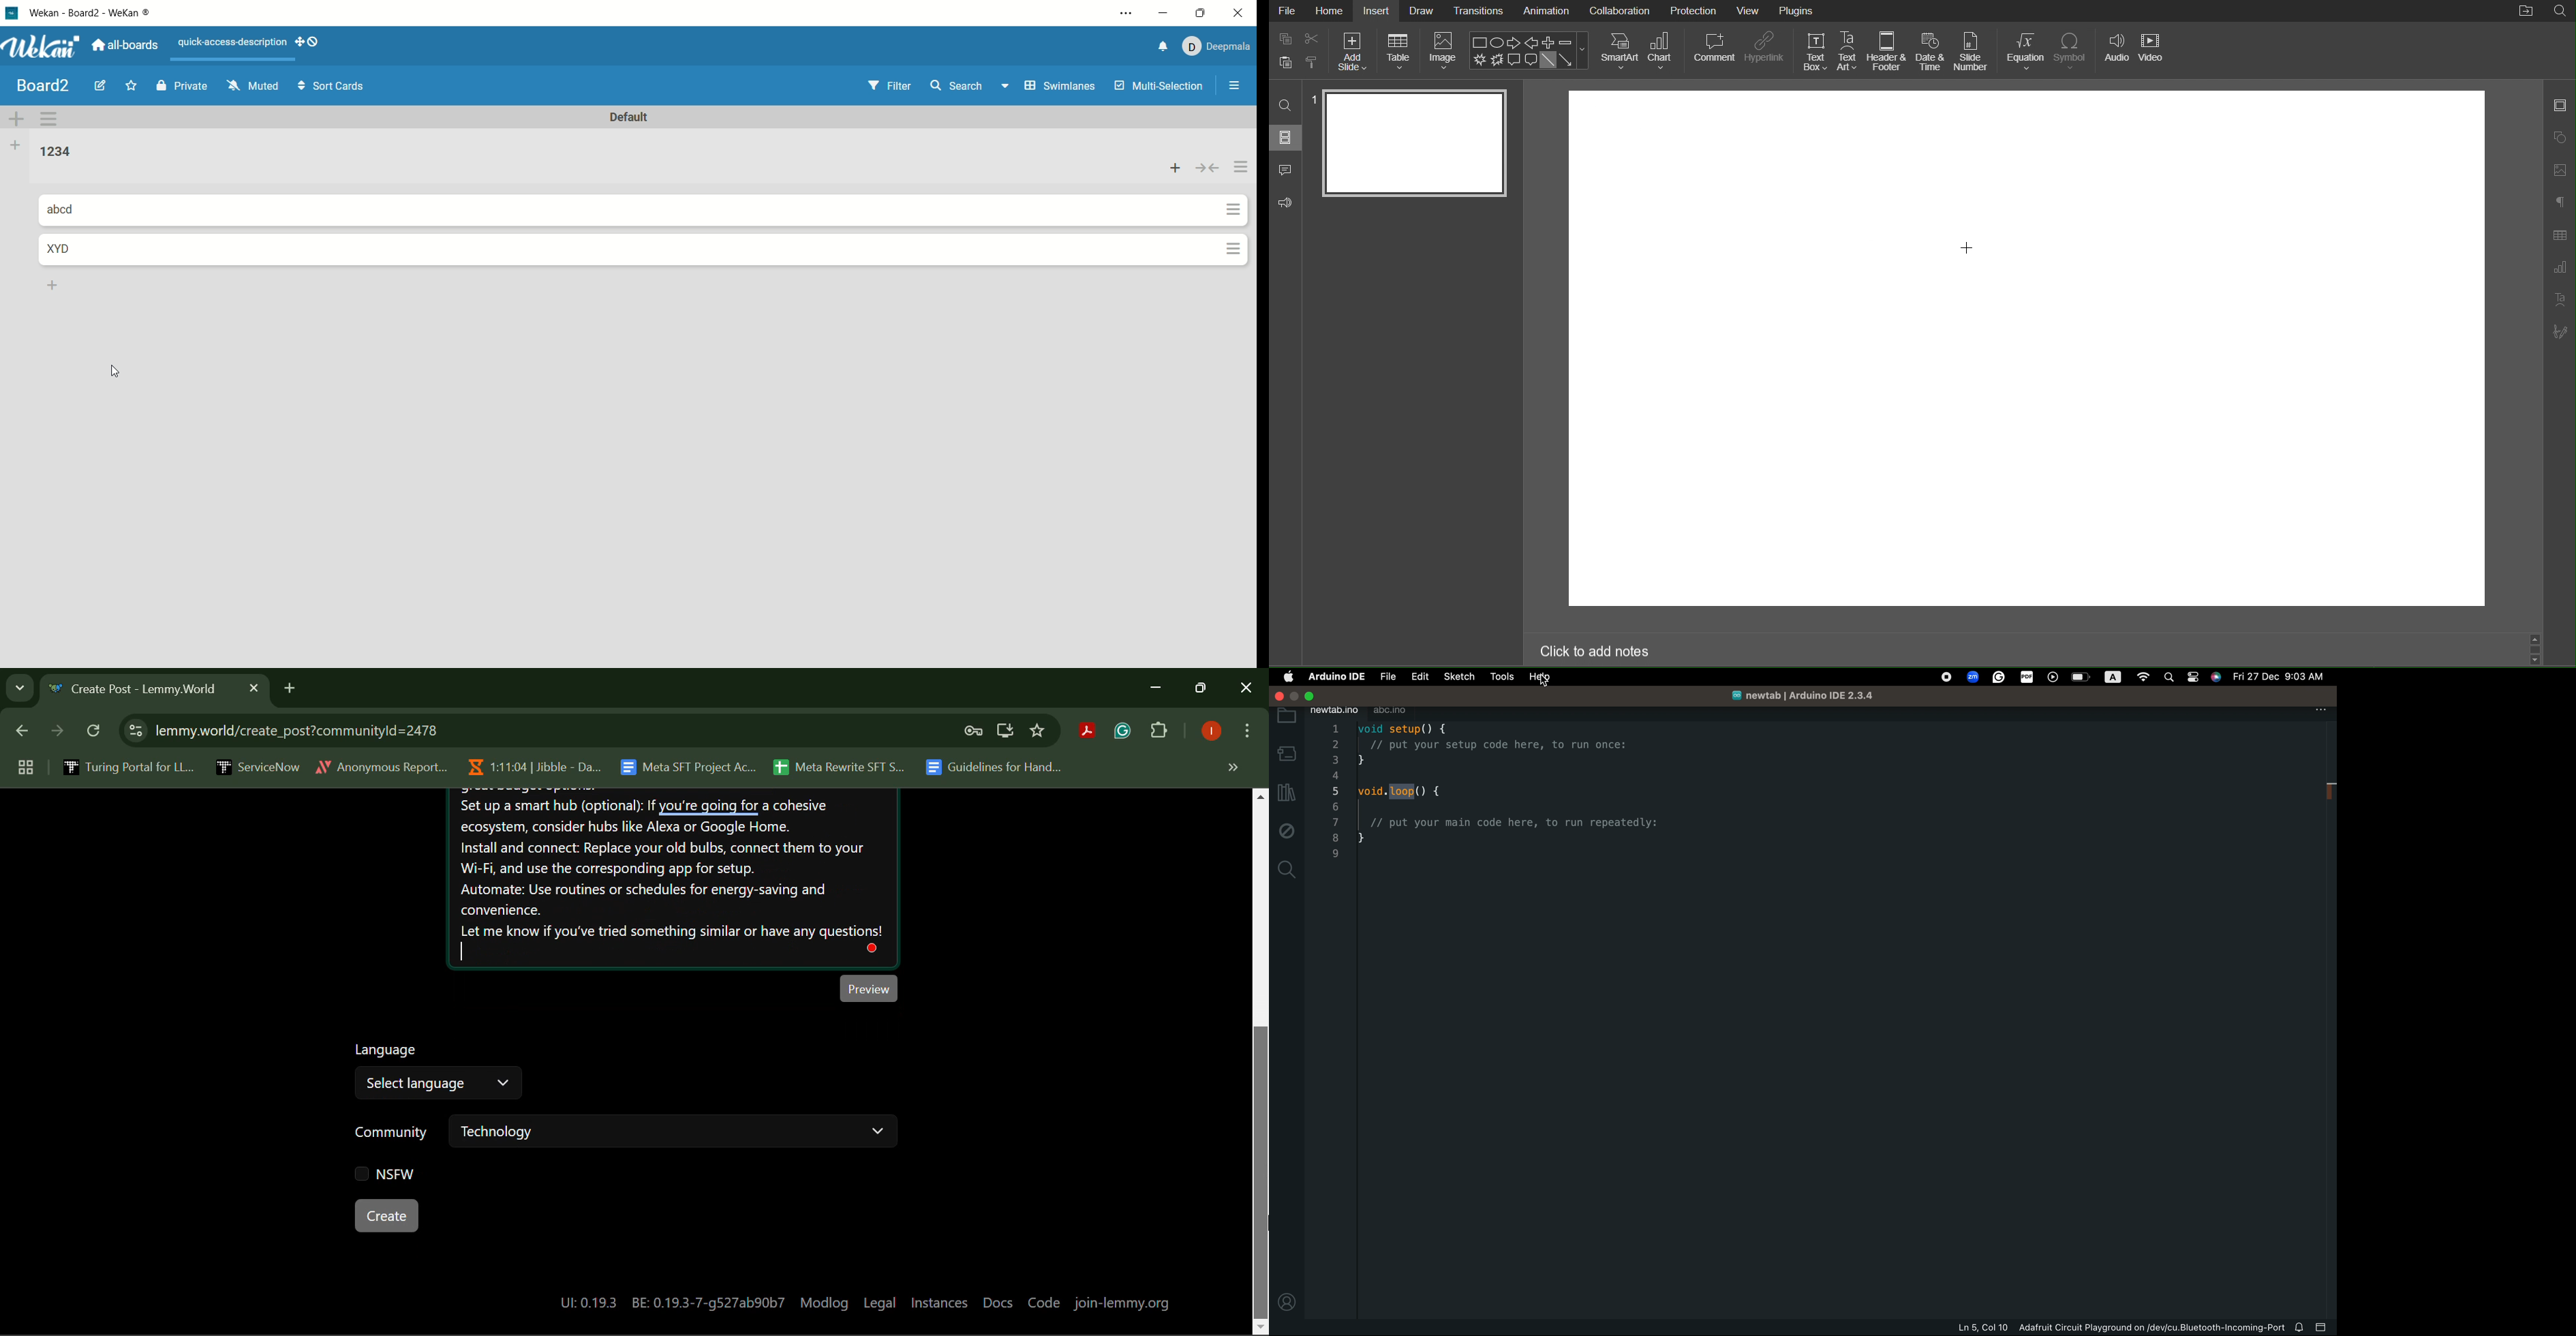 Image resolution: width=2576 pixels, height=1344 pixels. What do you see at coordinates (99, 87) in the screenshot?
I see `edit` at bounding box center [99, 87].